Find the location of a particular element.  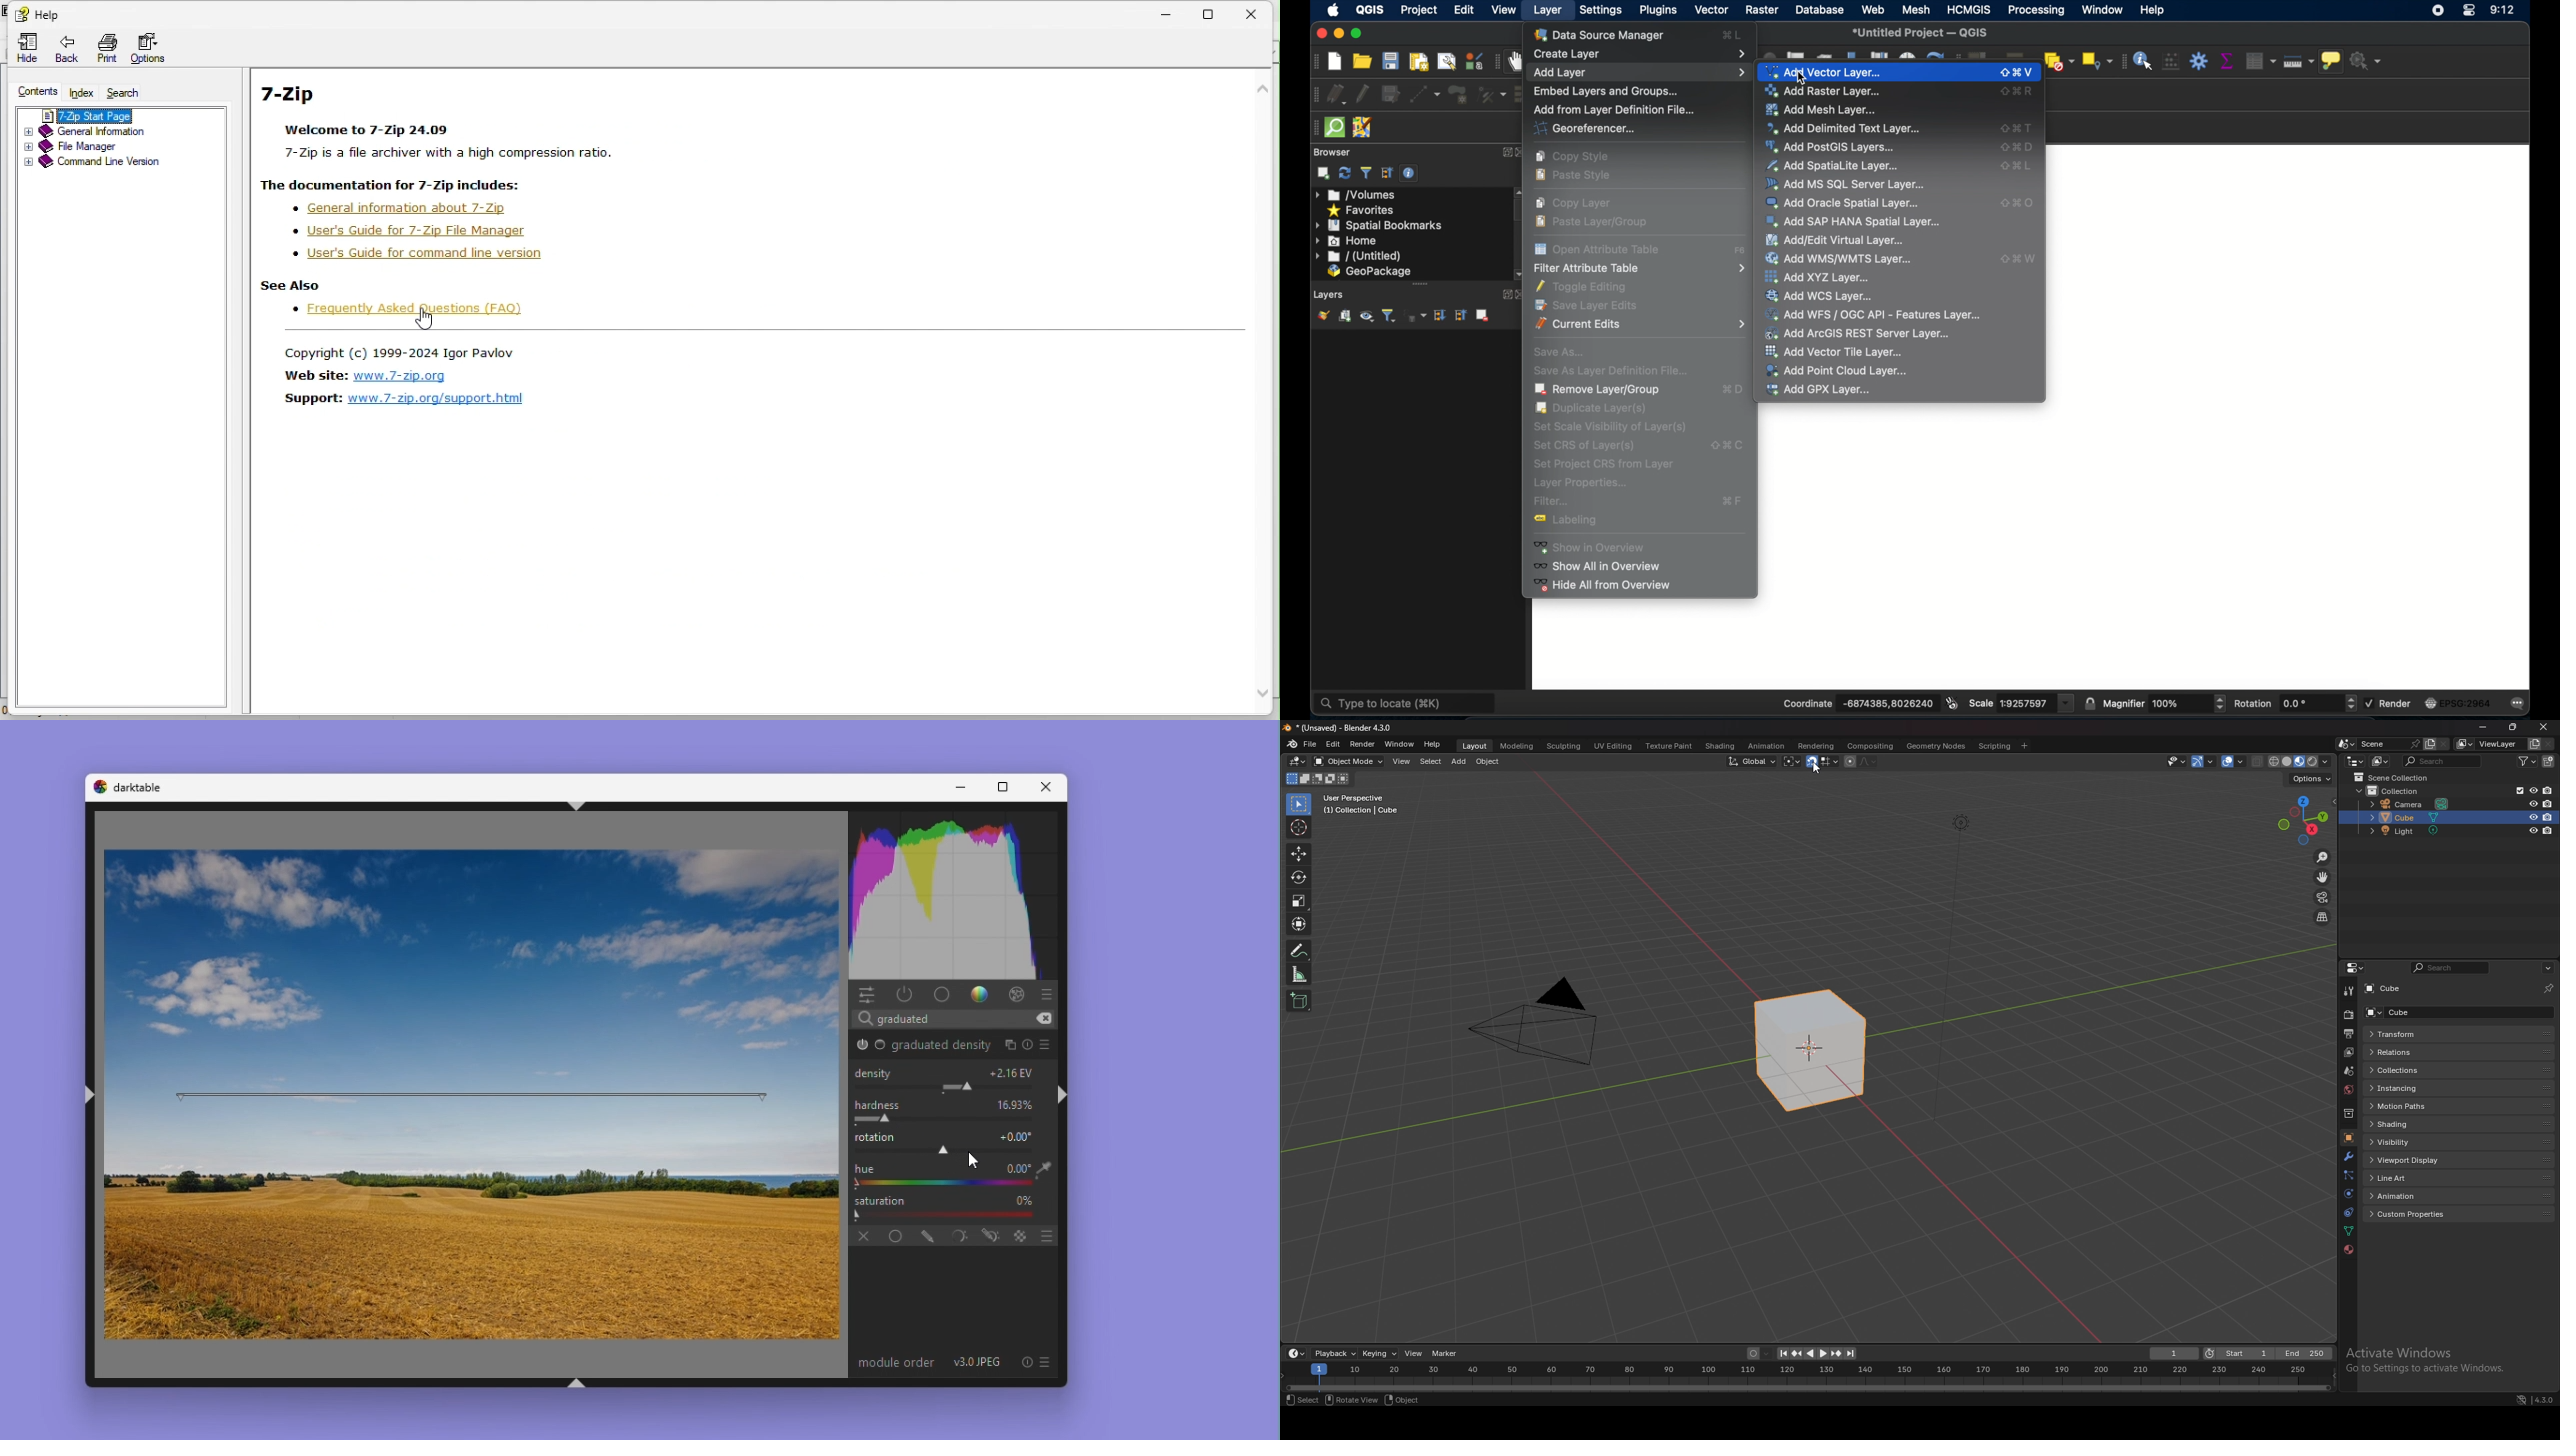

close is located at coordinates (1319, 33).